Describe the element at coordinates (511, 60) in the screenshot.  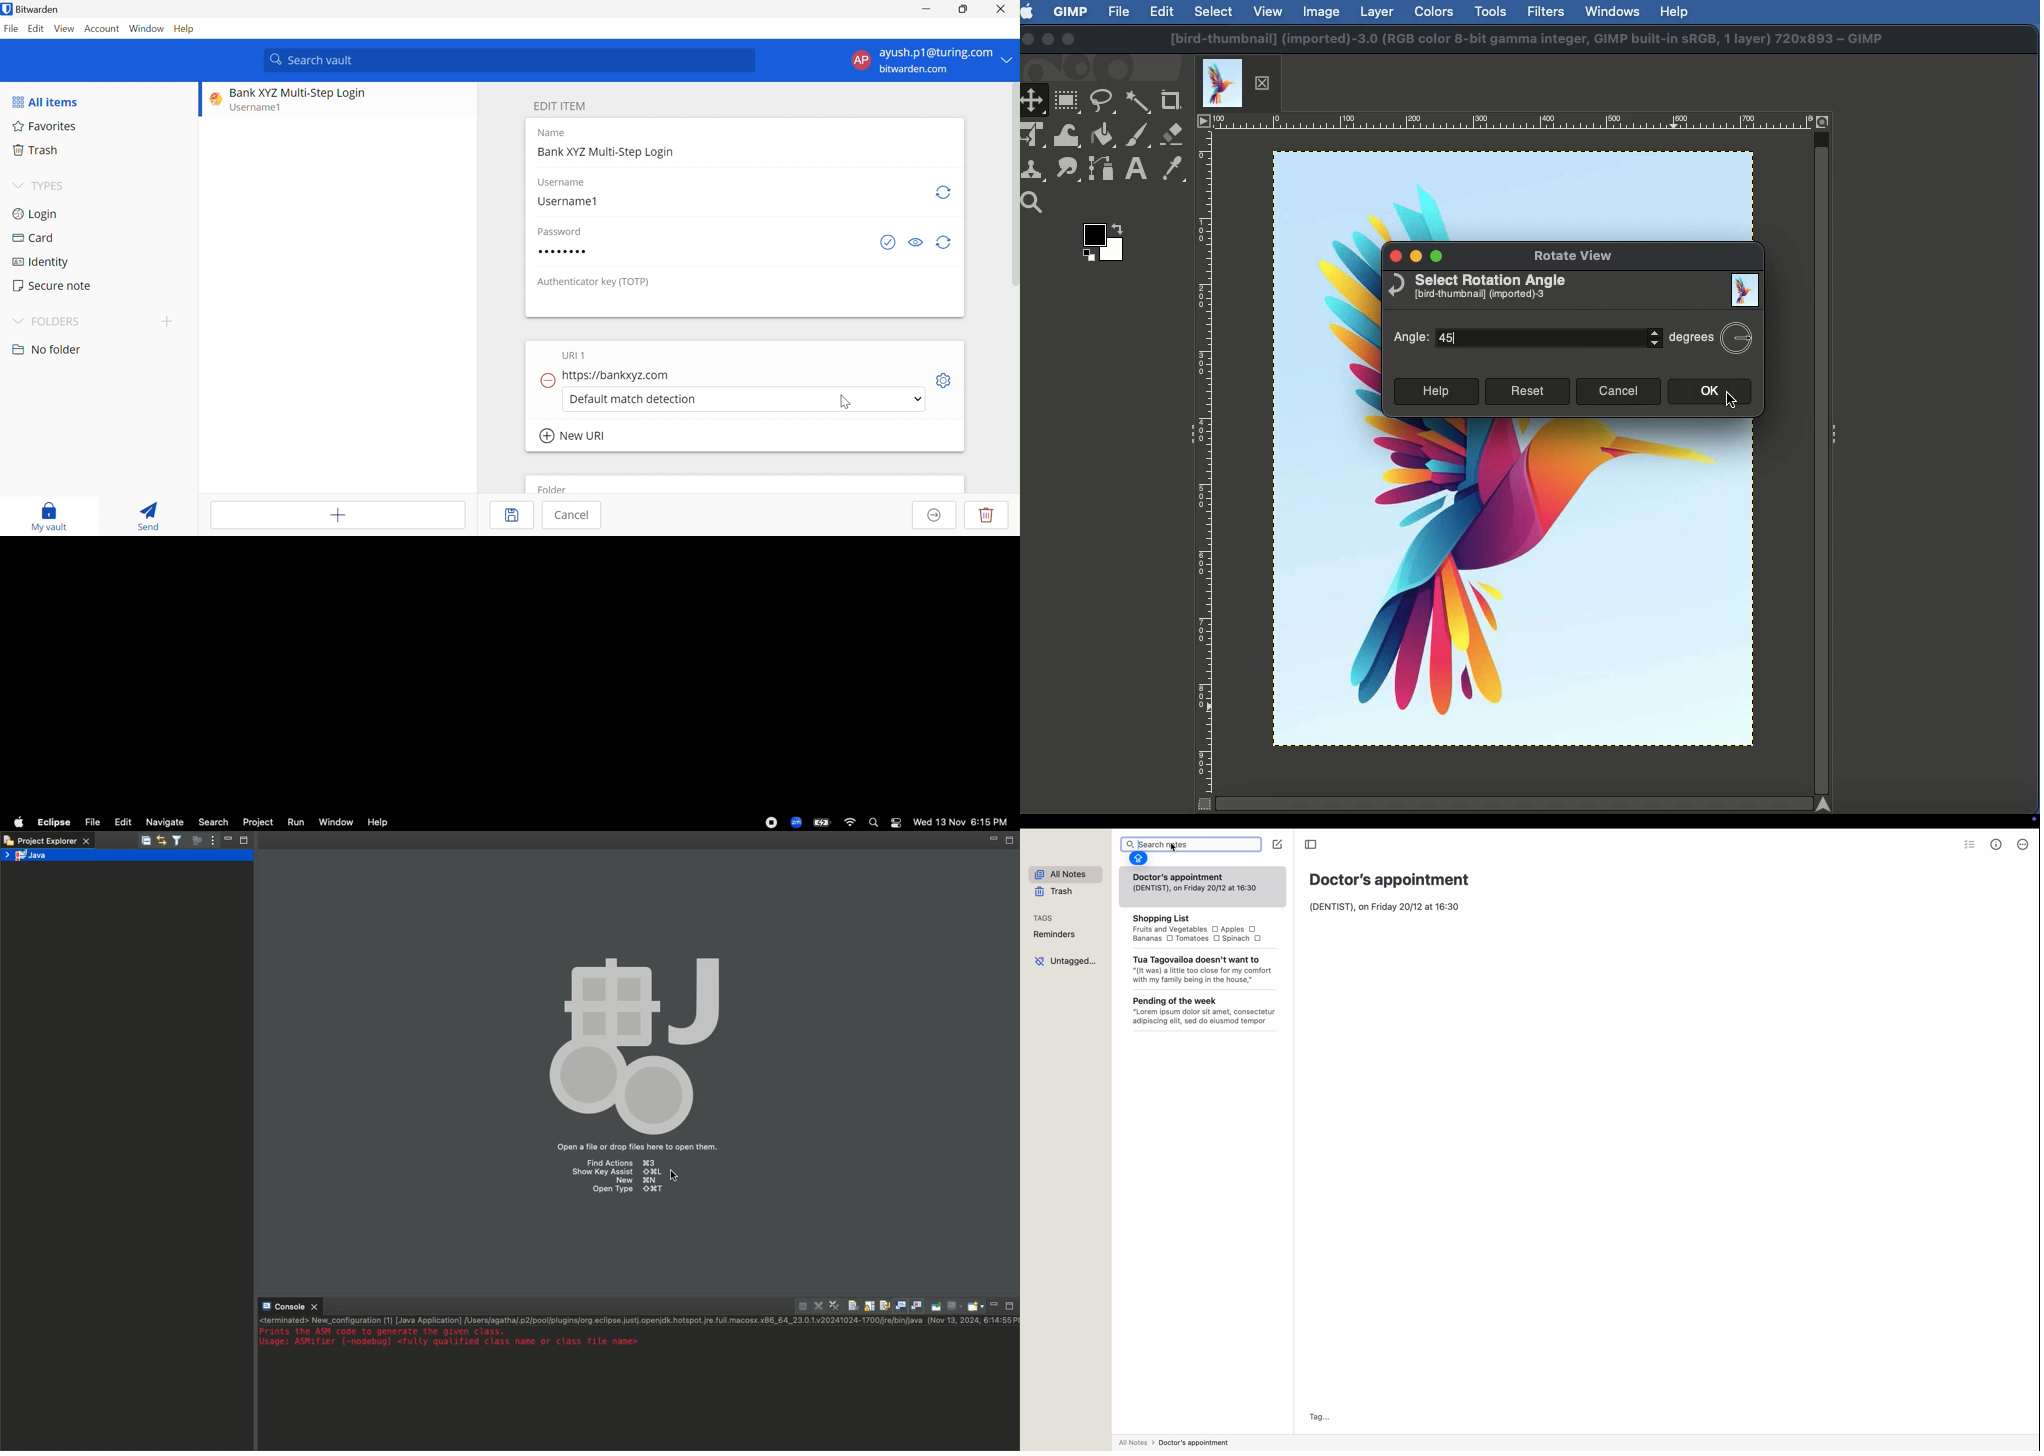
I see `Search vault` at that location.